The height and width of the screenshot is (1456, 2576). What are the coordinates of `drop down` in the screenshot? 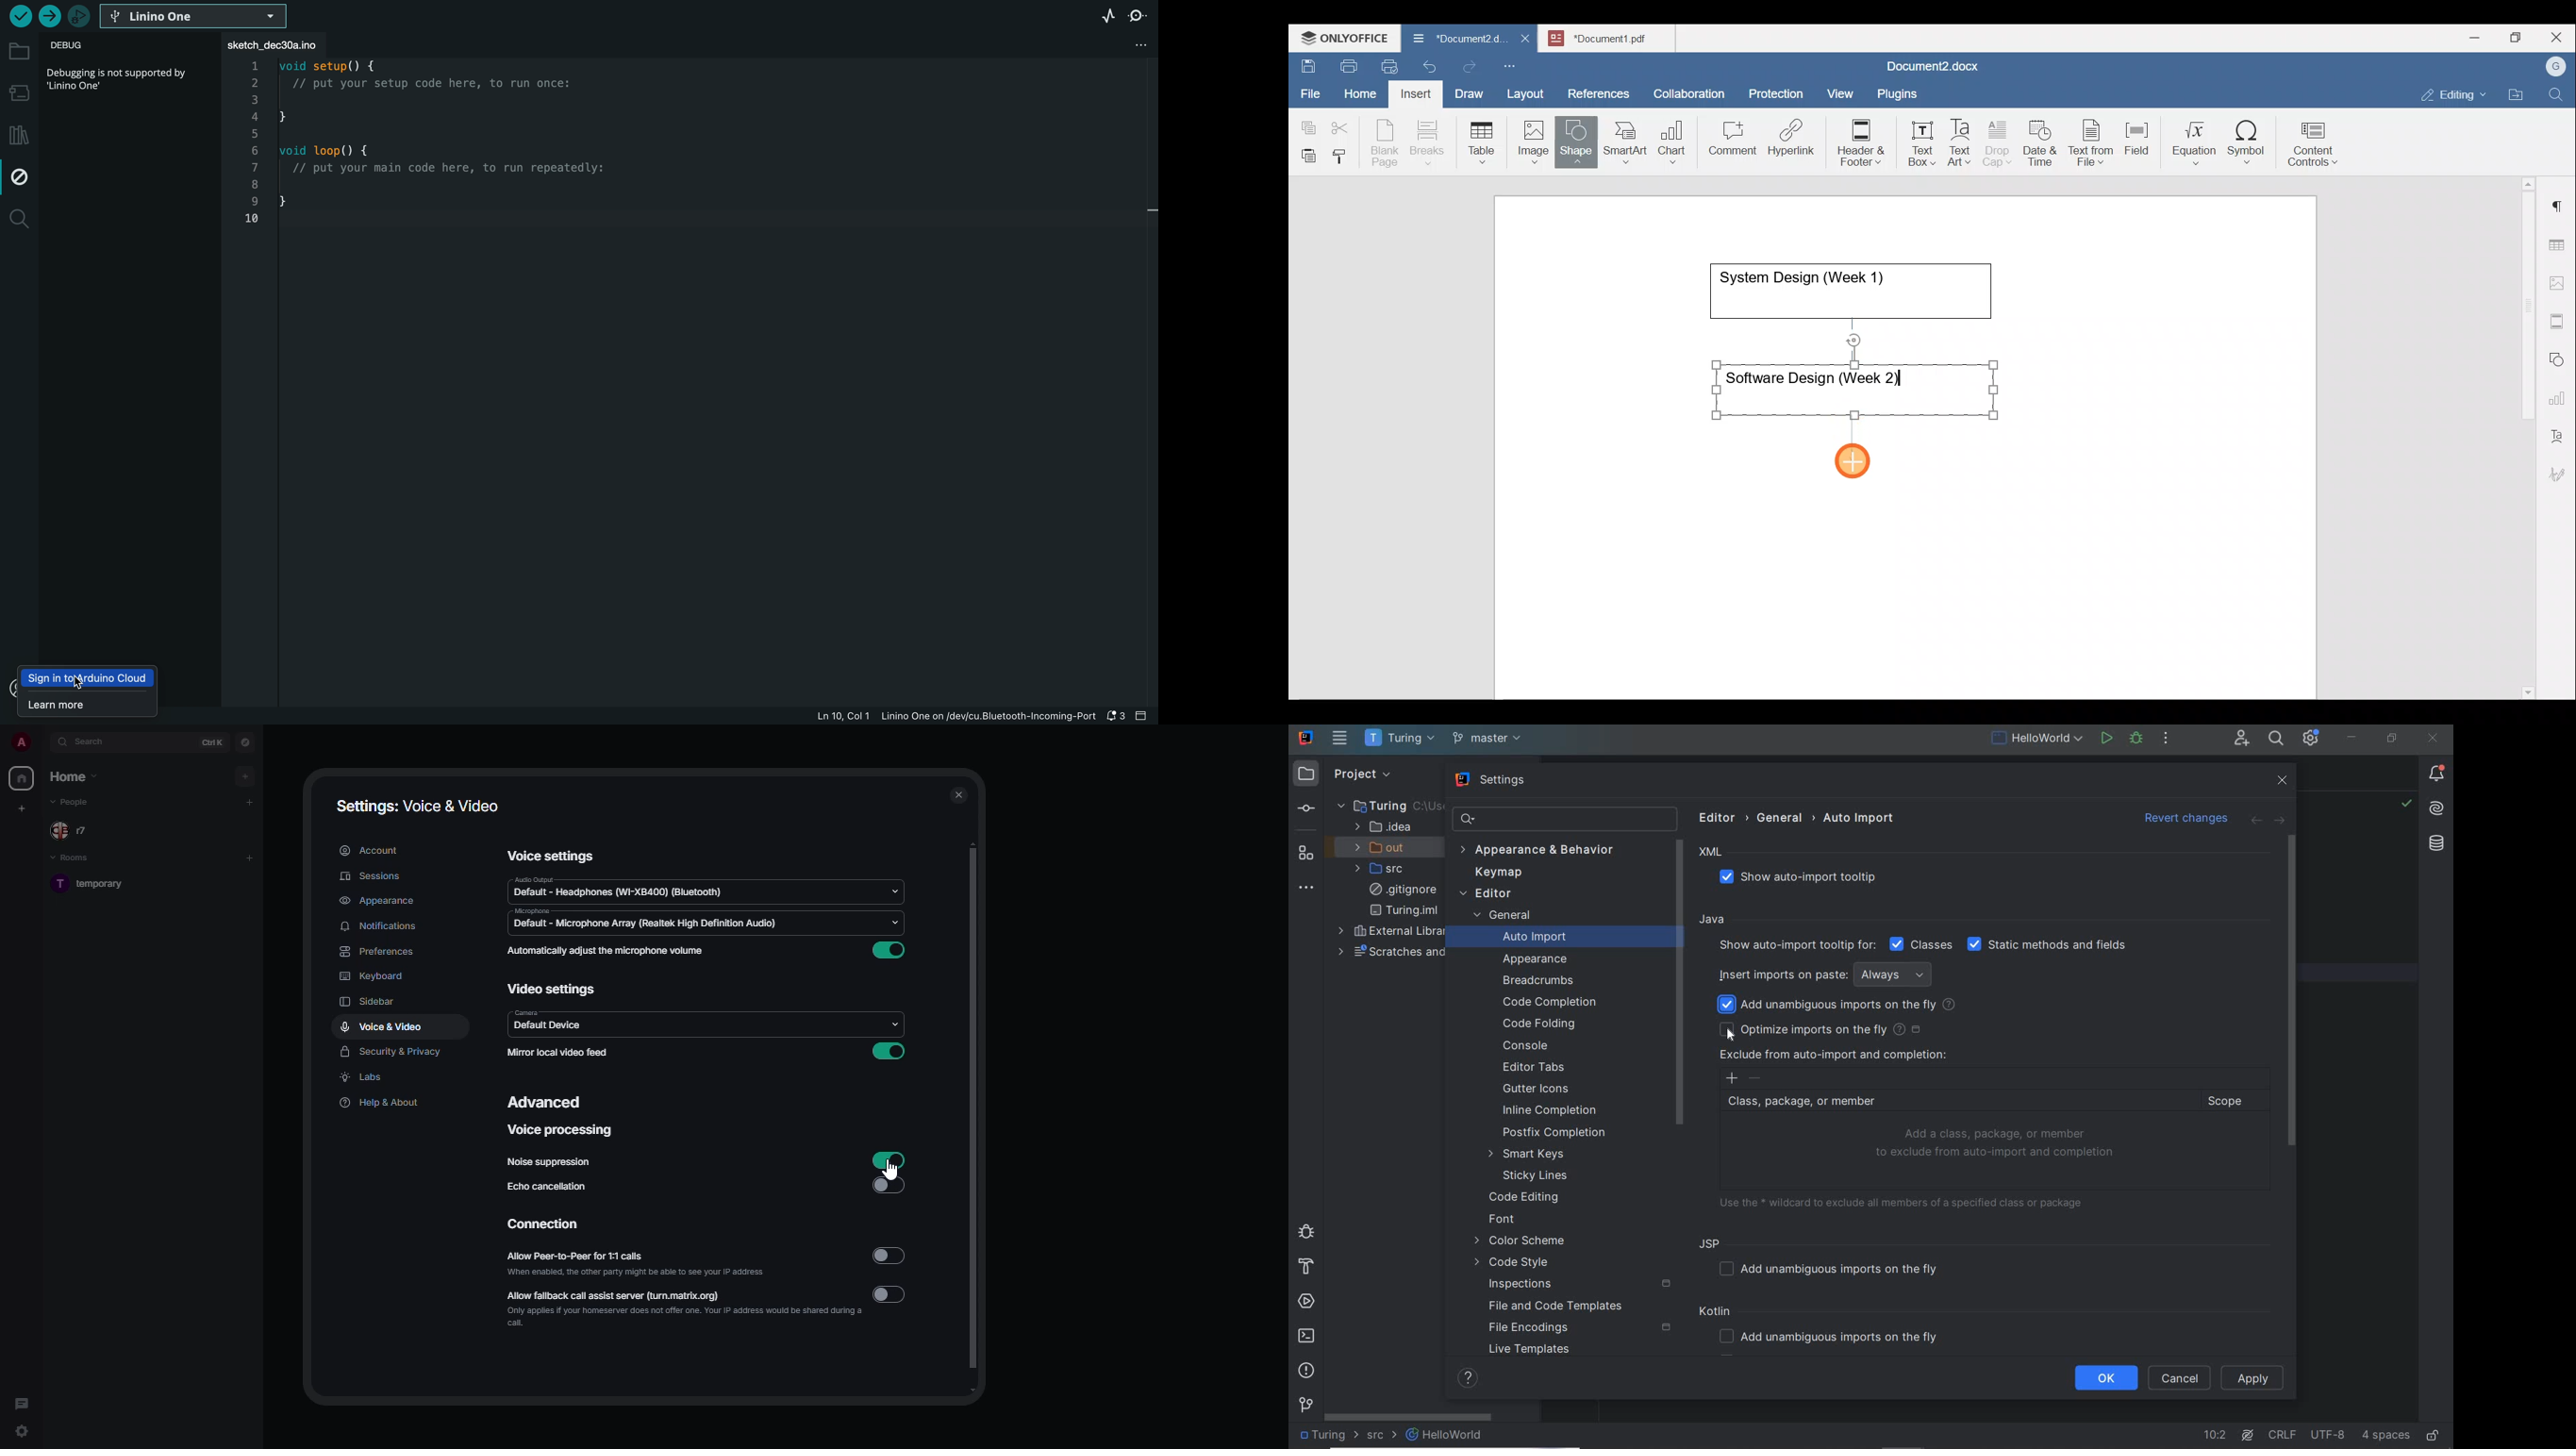 It's located at (894, 921).